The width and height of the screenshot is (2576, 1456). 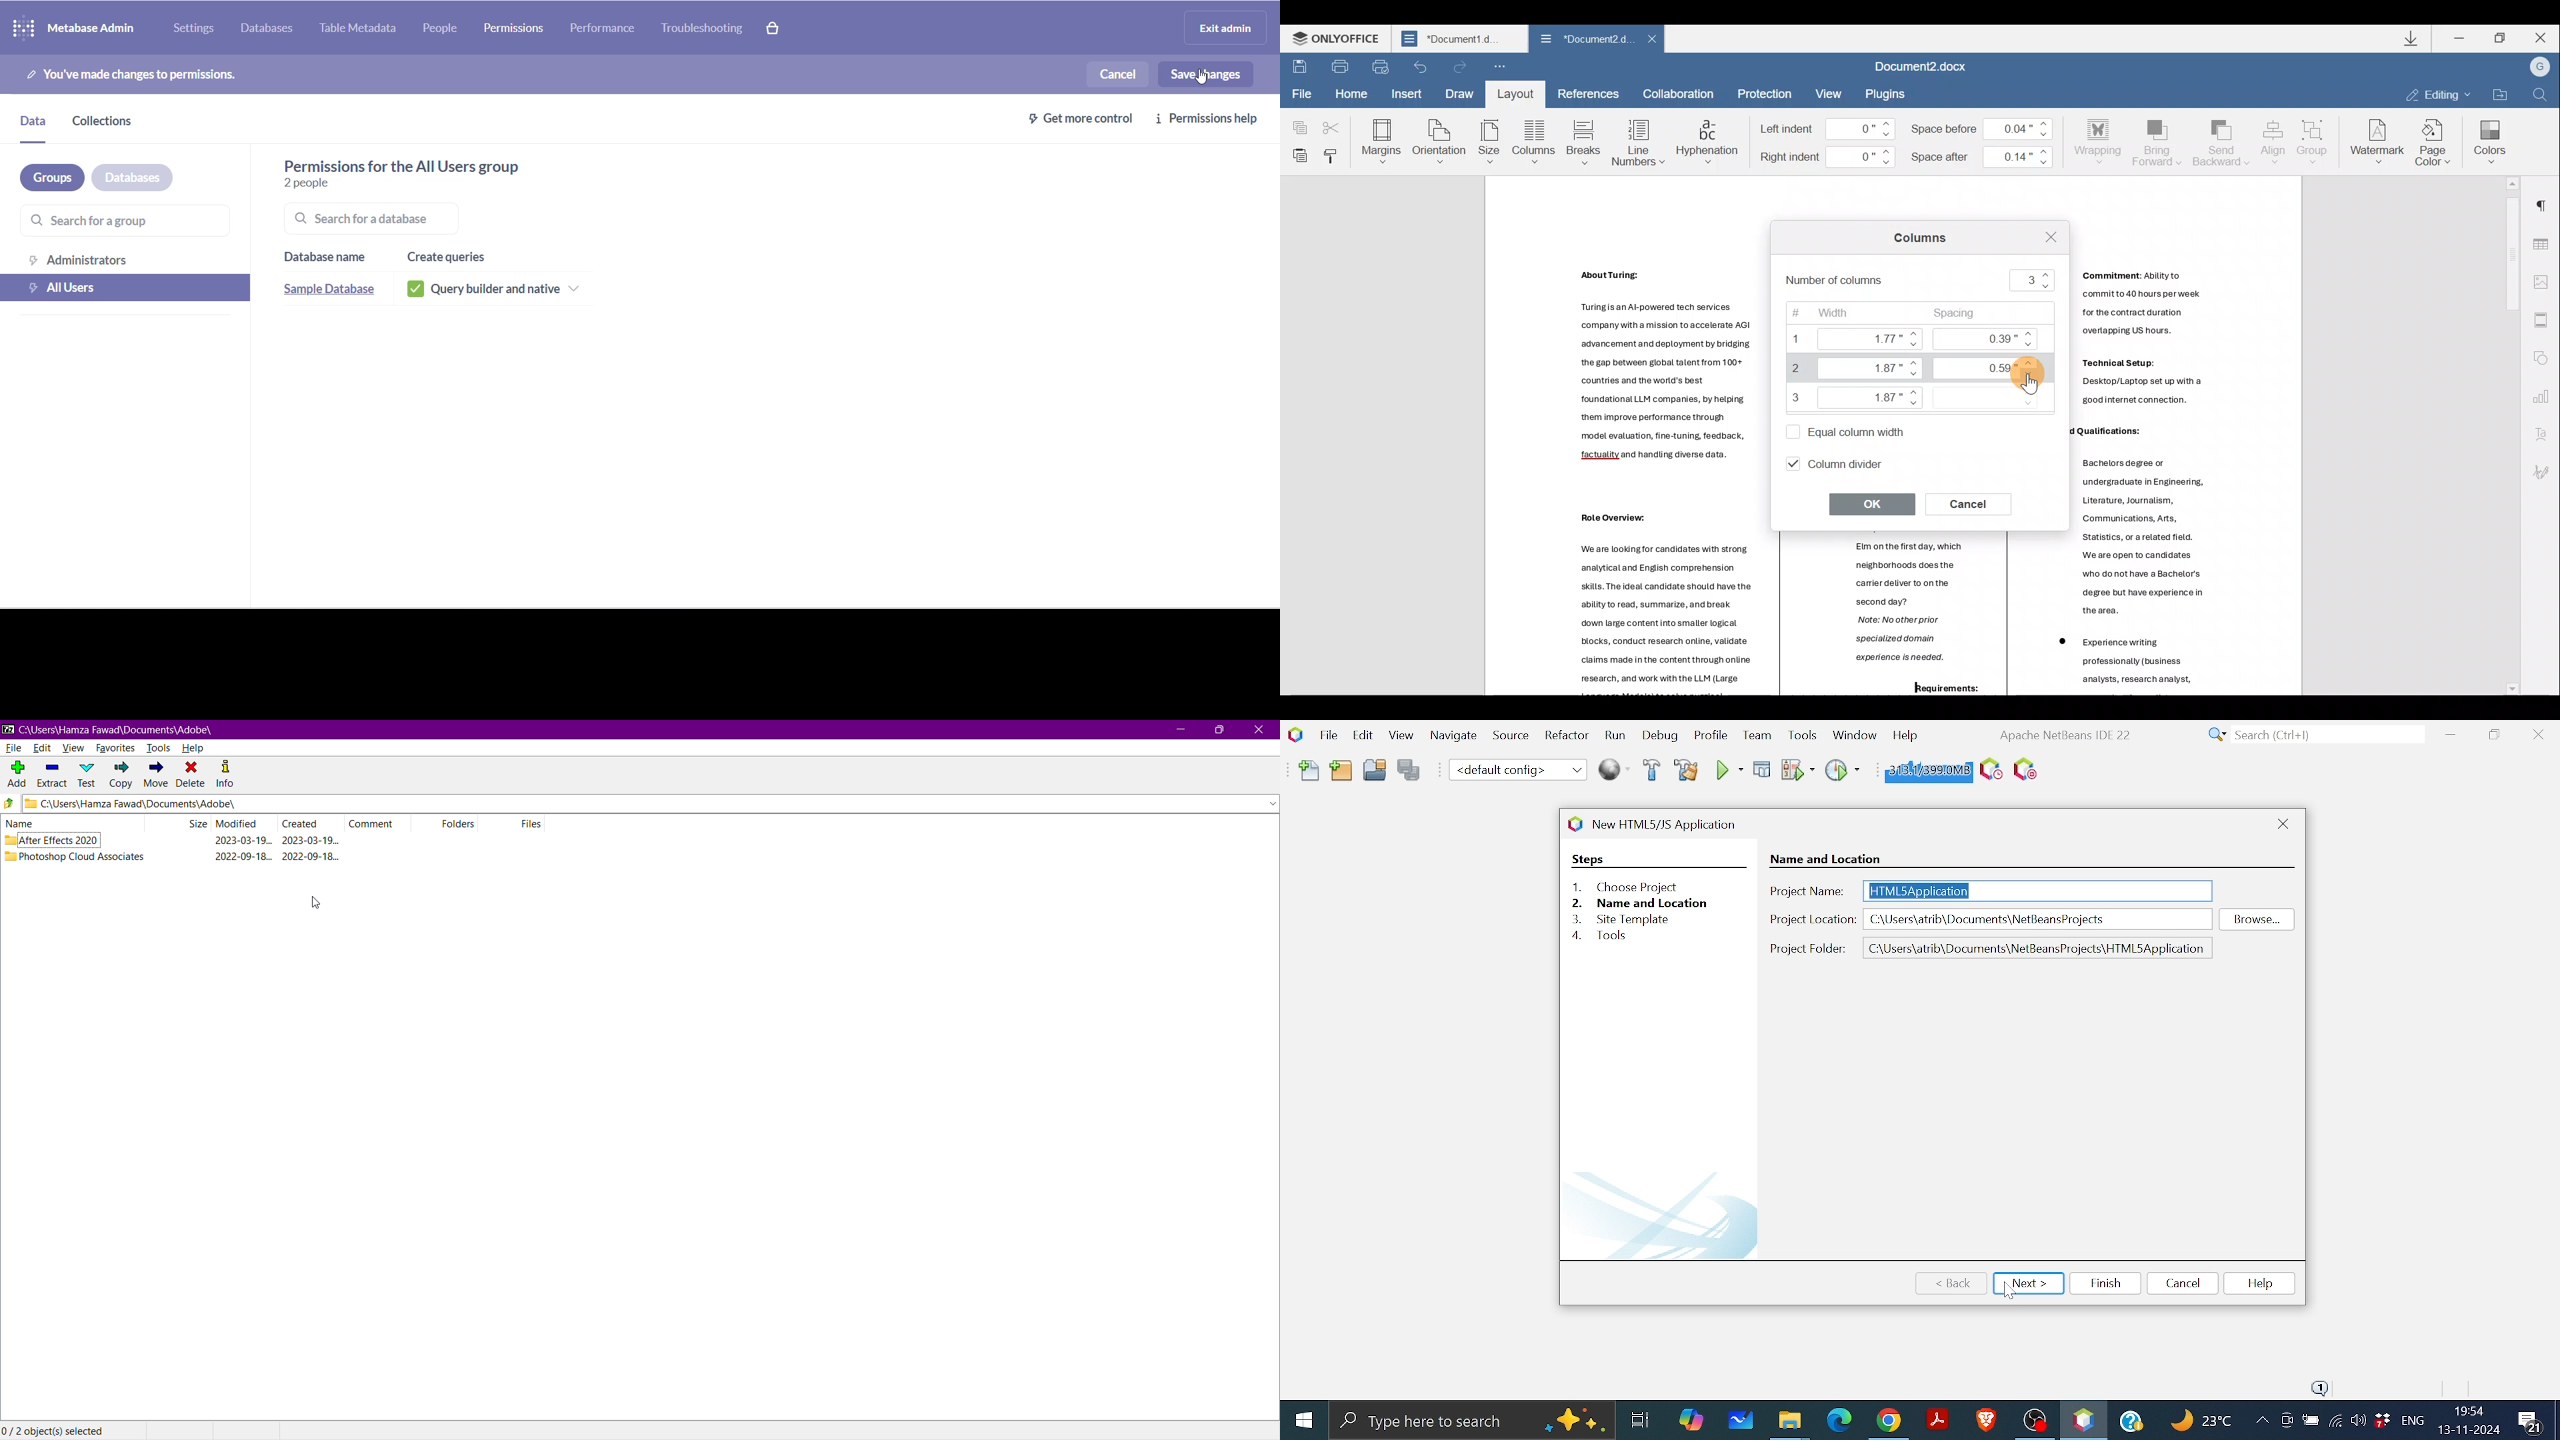 I want to click on Document2.d, so click(x=1585, y=42).